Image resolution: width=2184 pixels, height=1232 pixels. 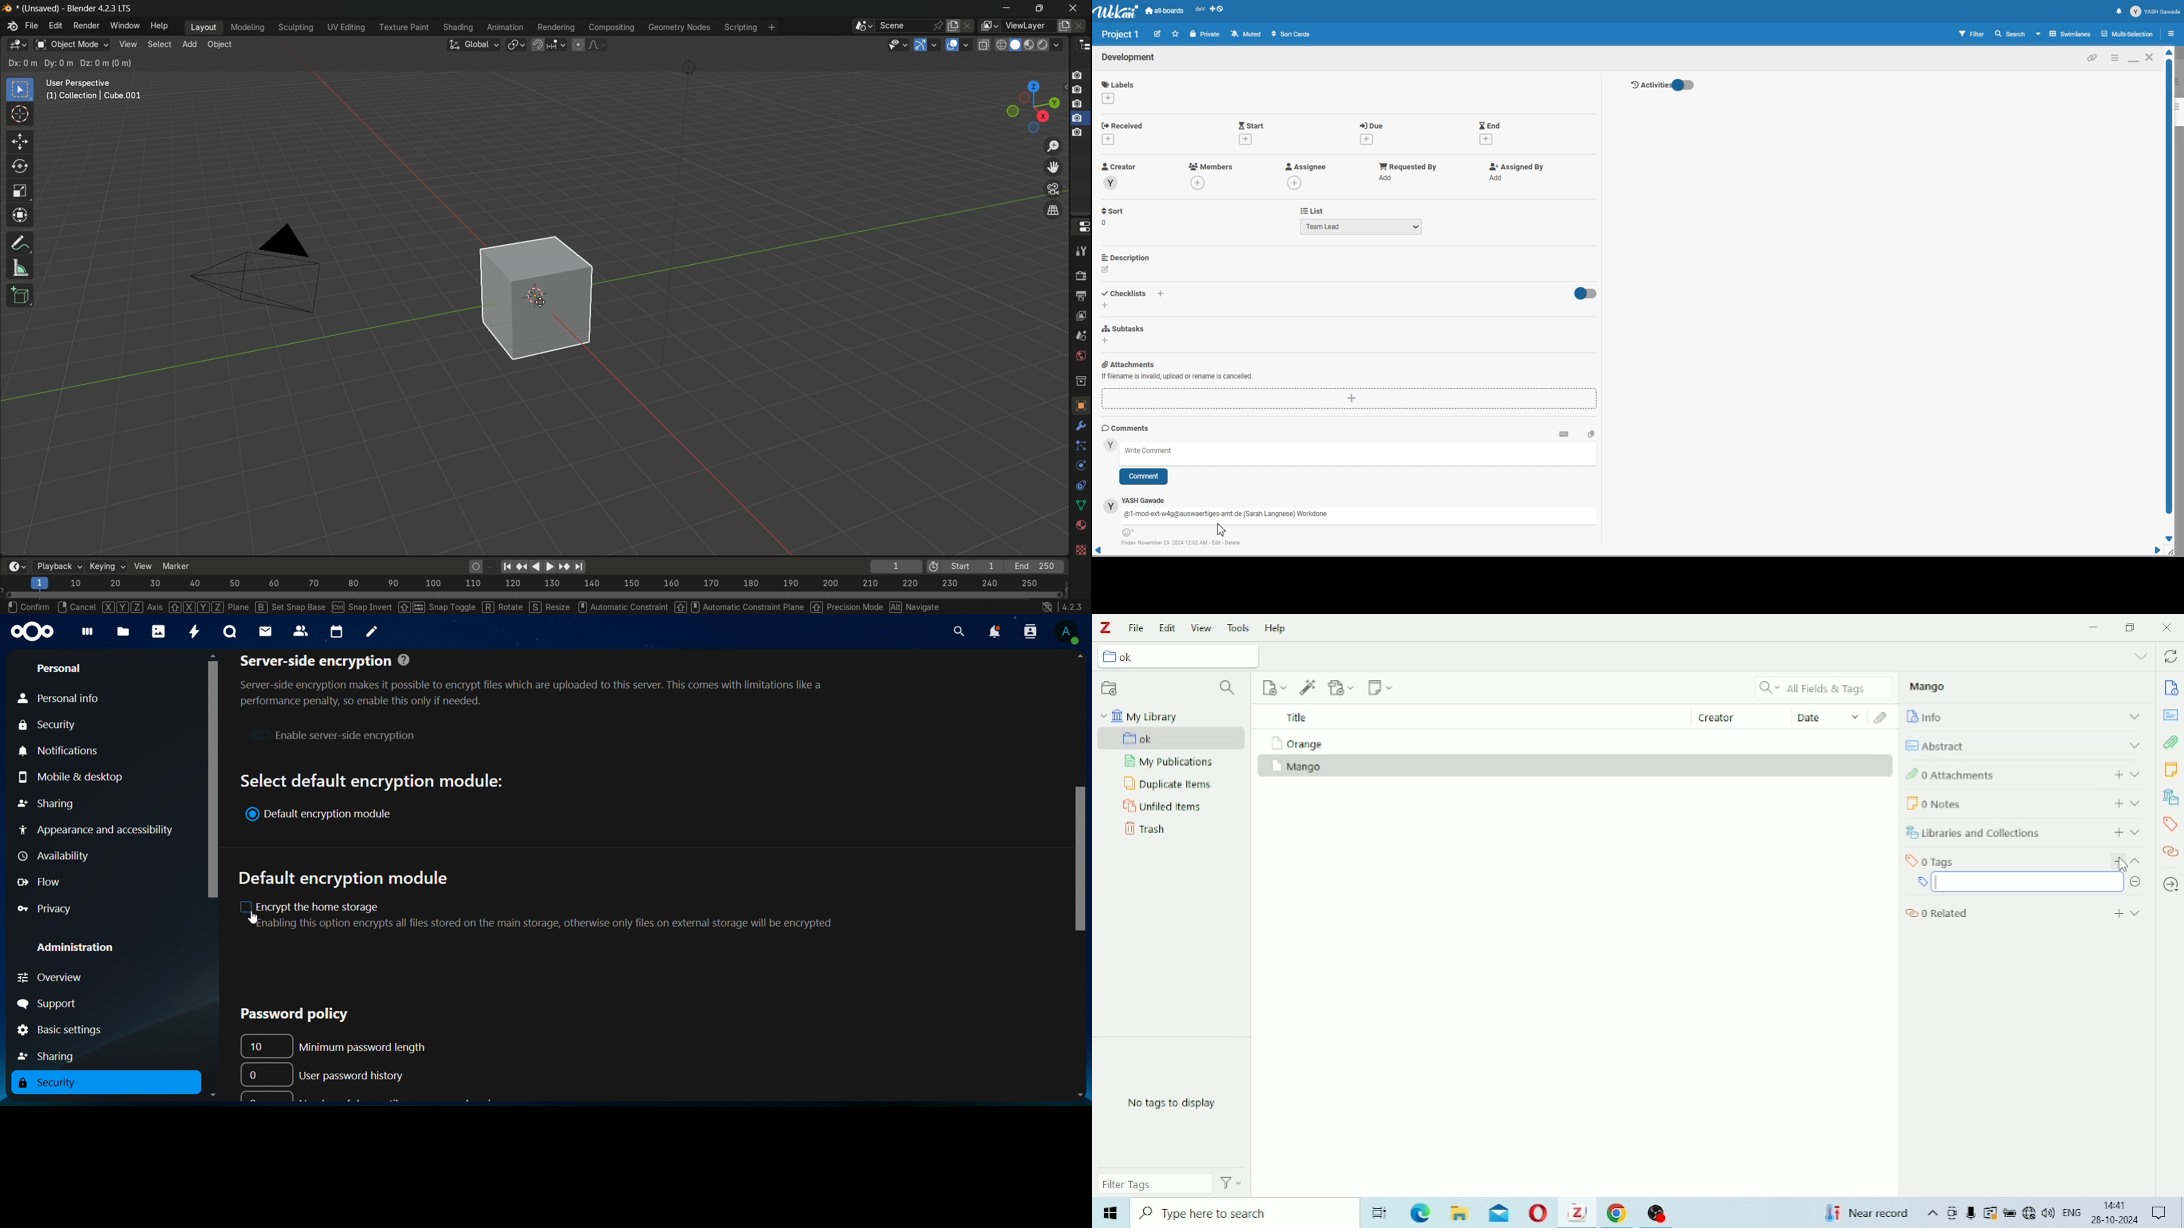 What do you see at coordinates (60, 1031) in the screenshot?
I see `basic settings` at bounding box center [60, 1031].